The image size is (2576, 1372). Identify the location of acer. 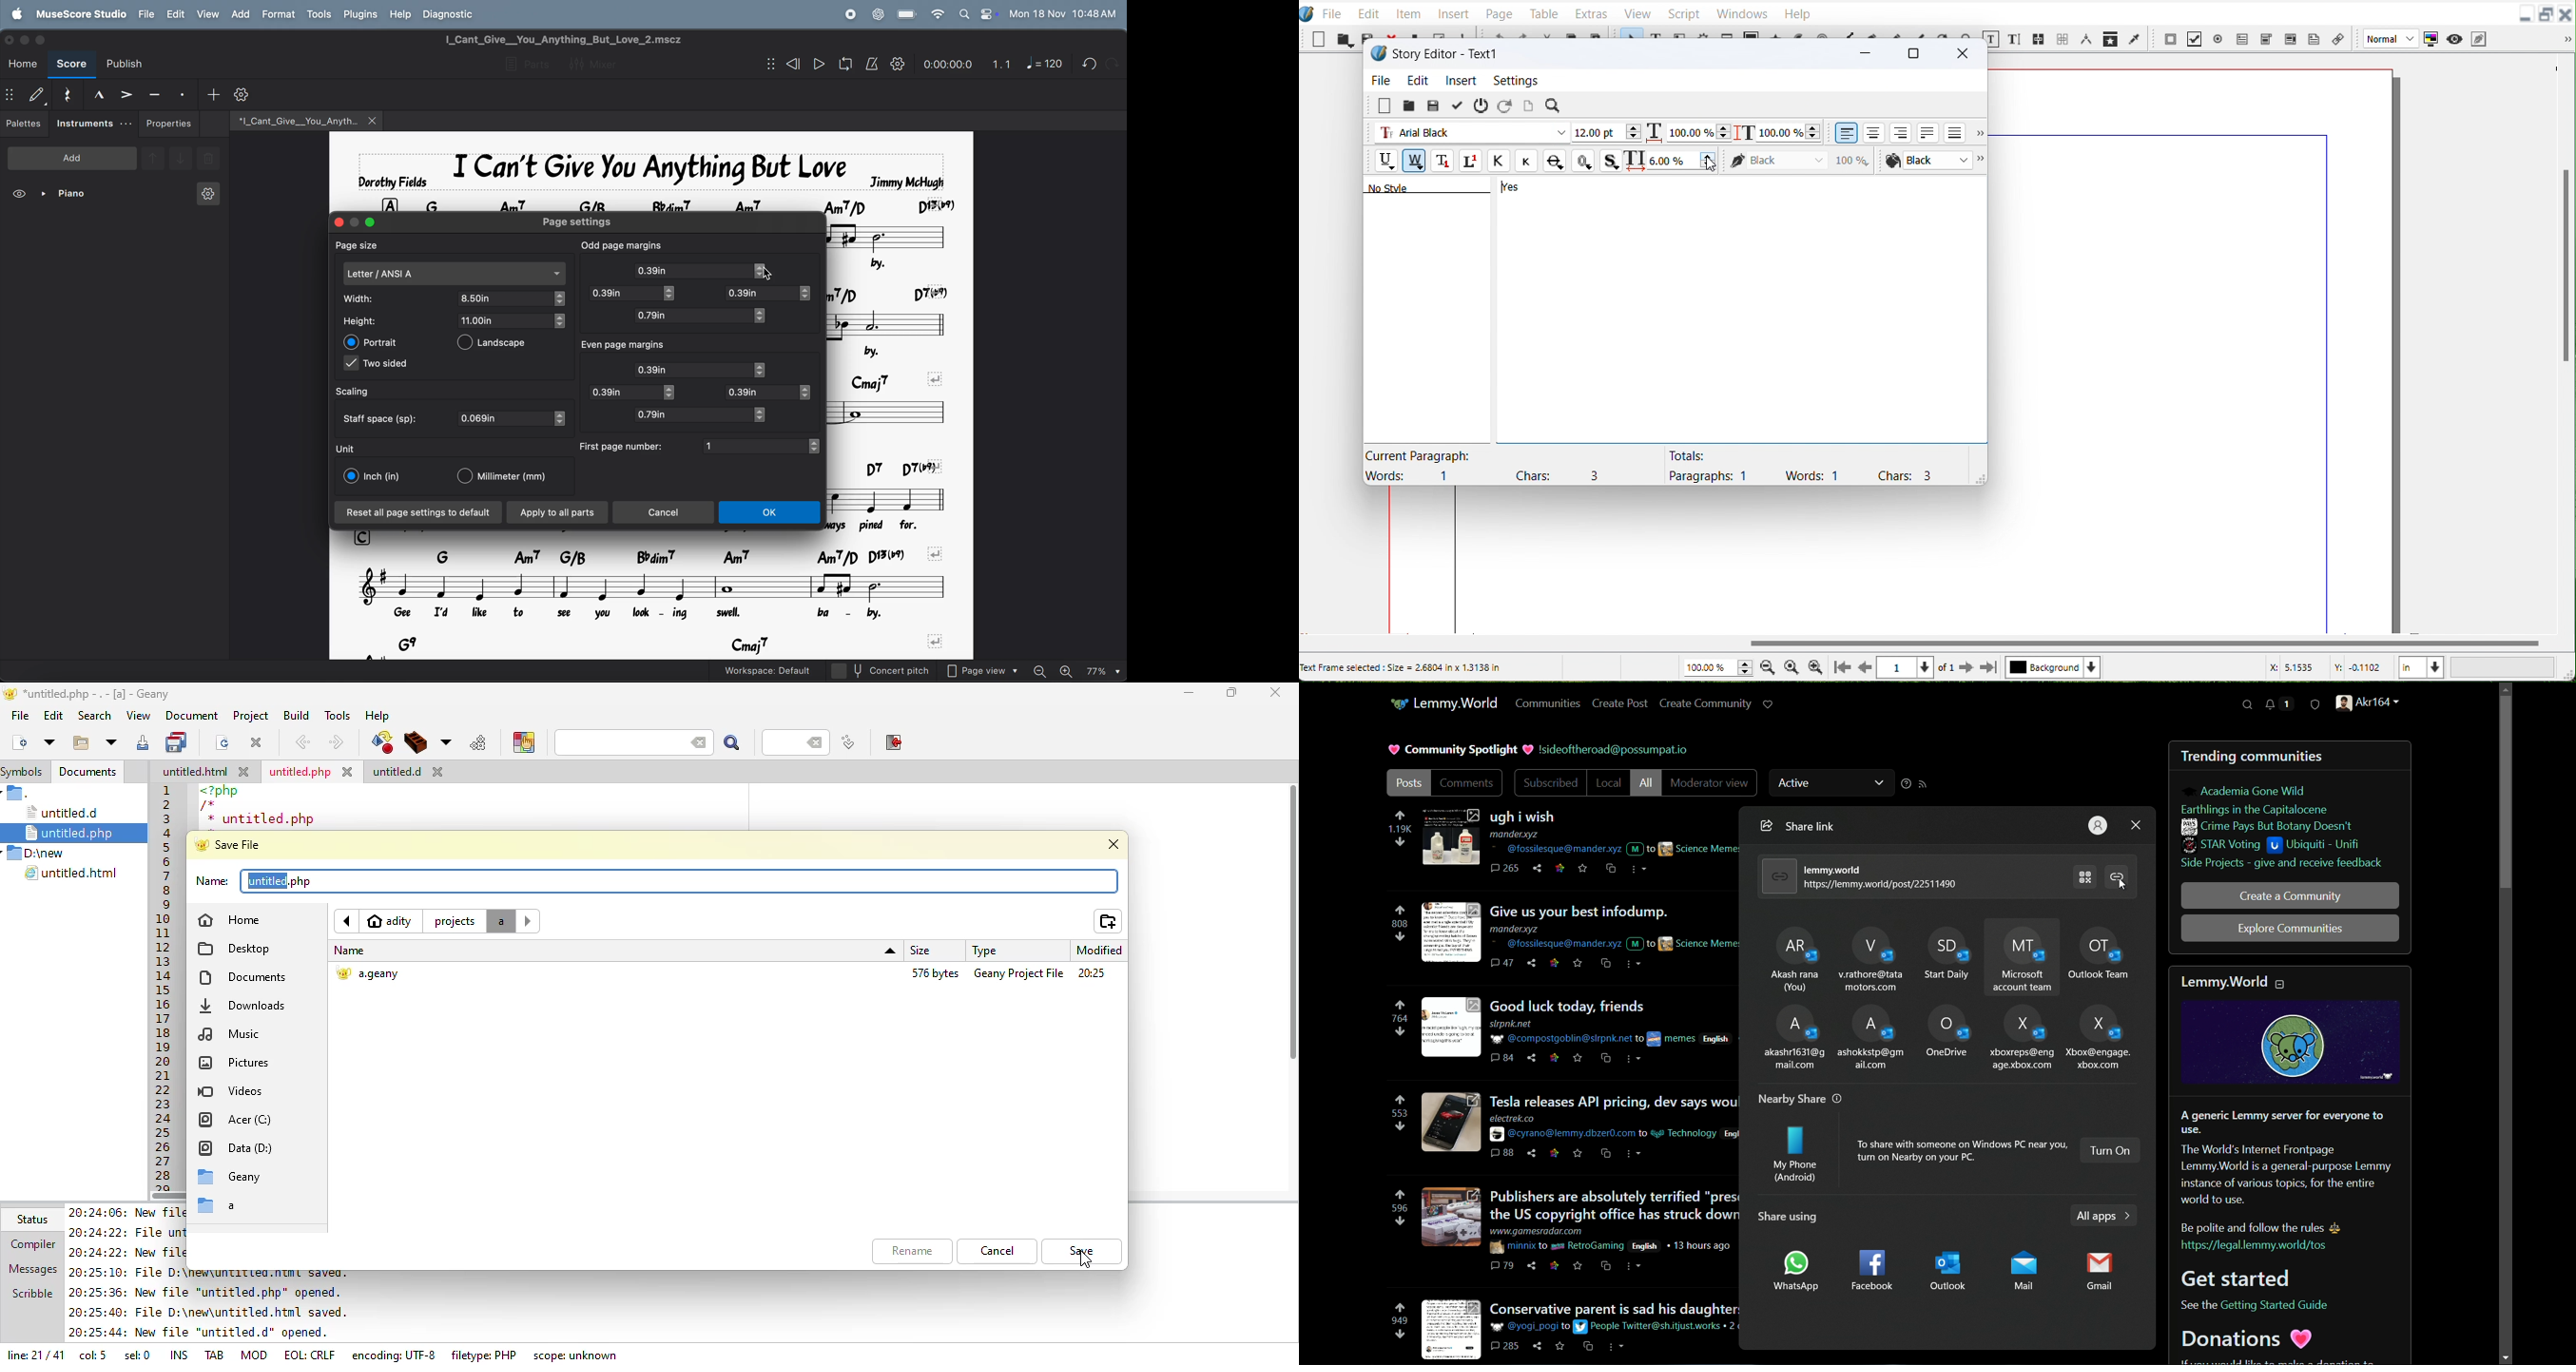
(240, 1121).